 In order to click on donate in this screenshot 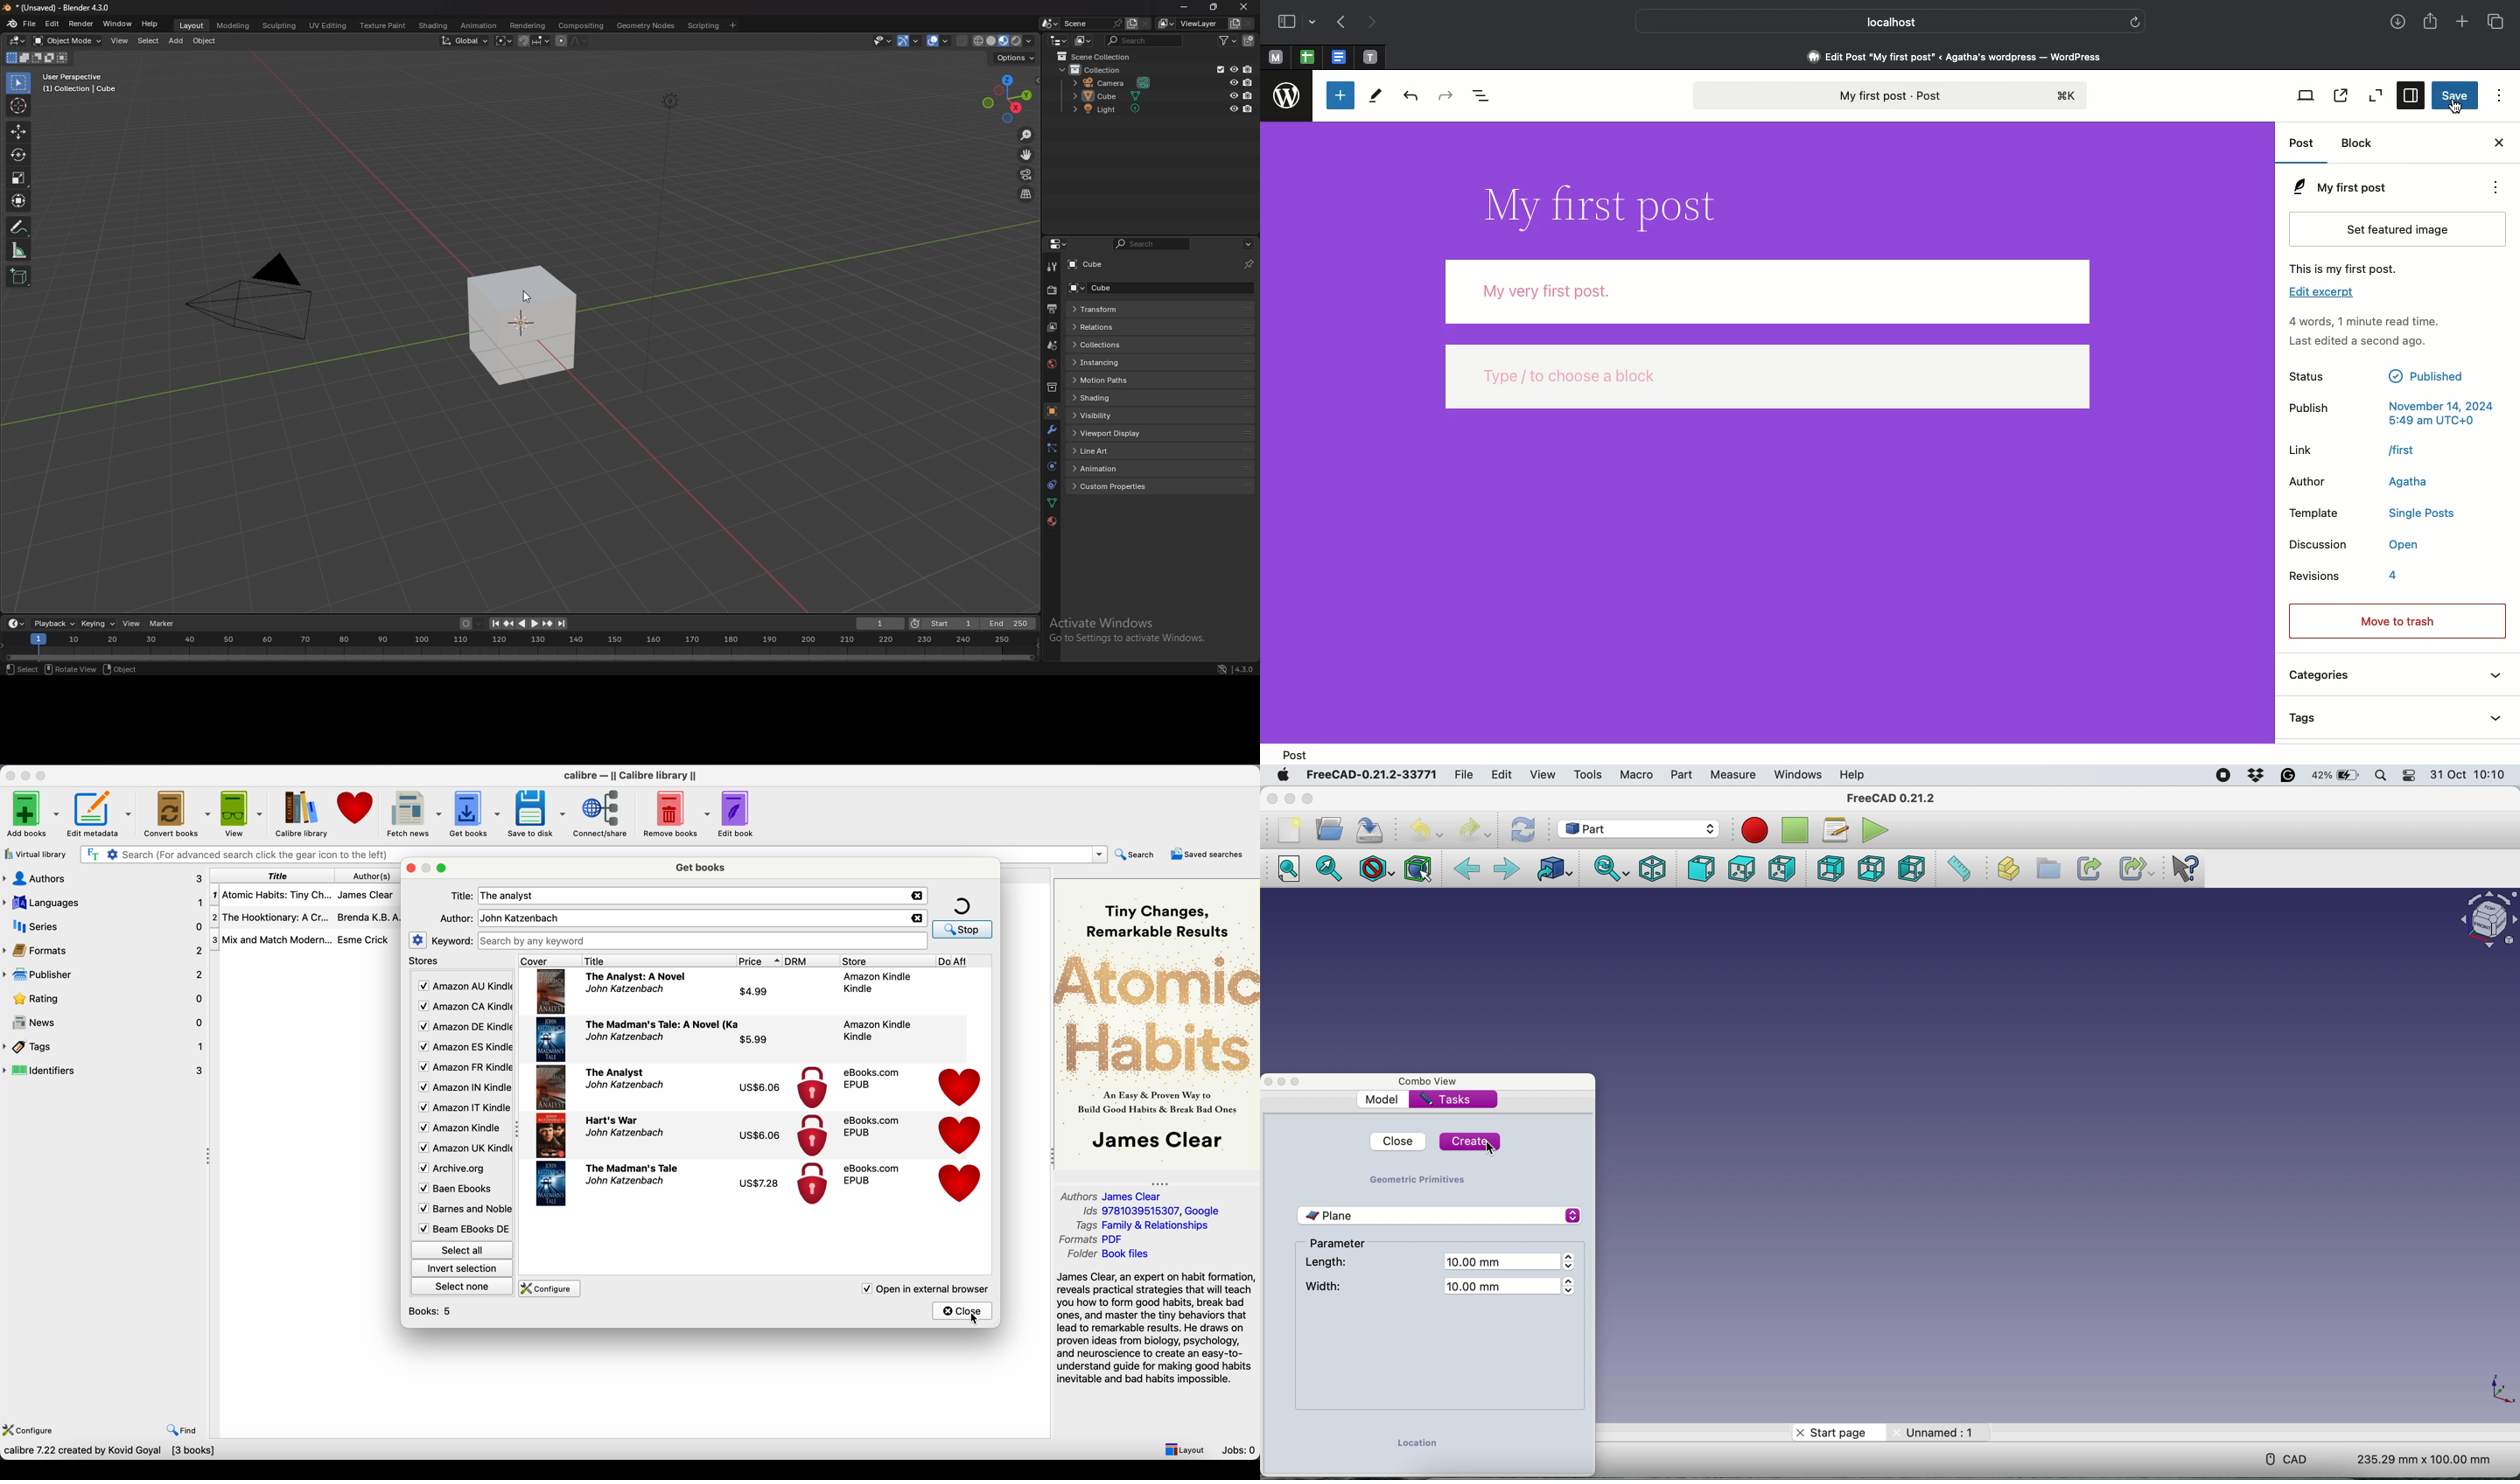, I will do `click(961, 1088)`.